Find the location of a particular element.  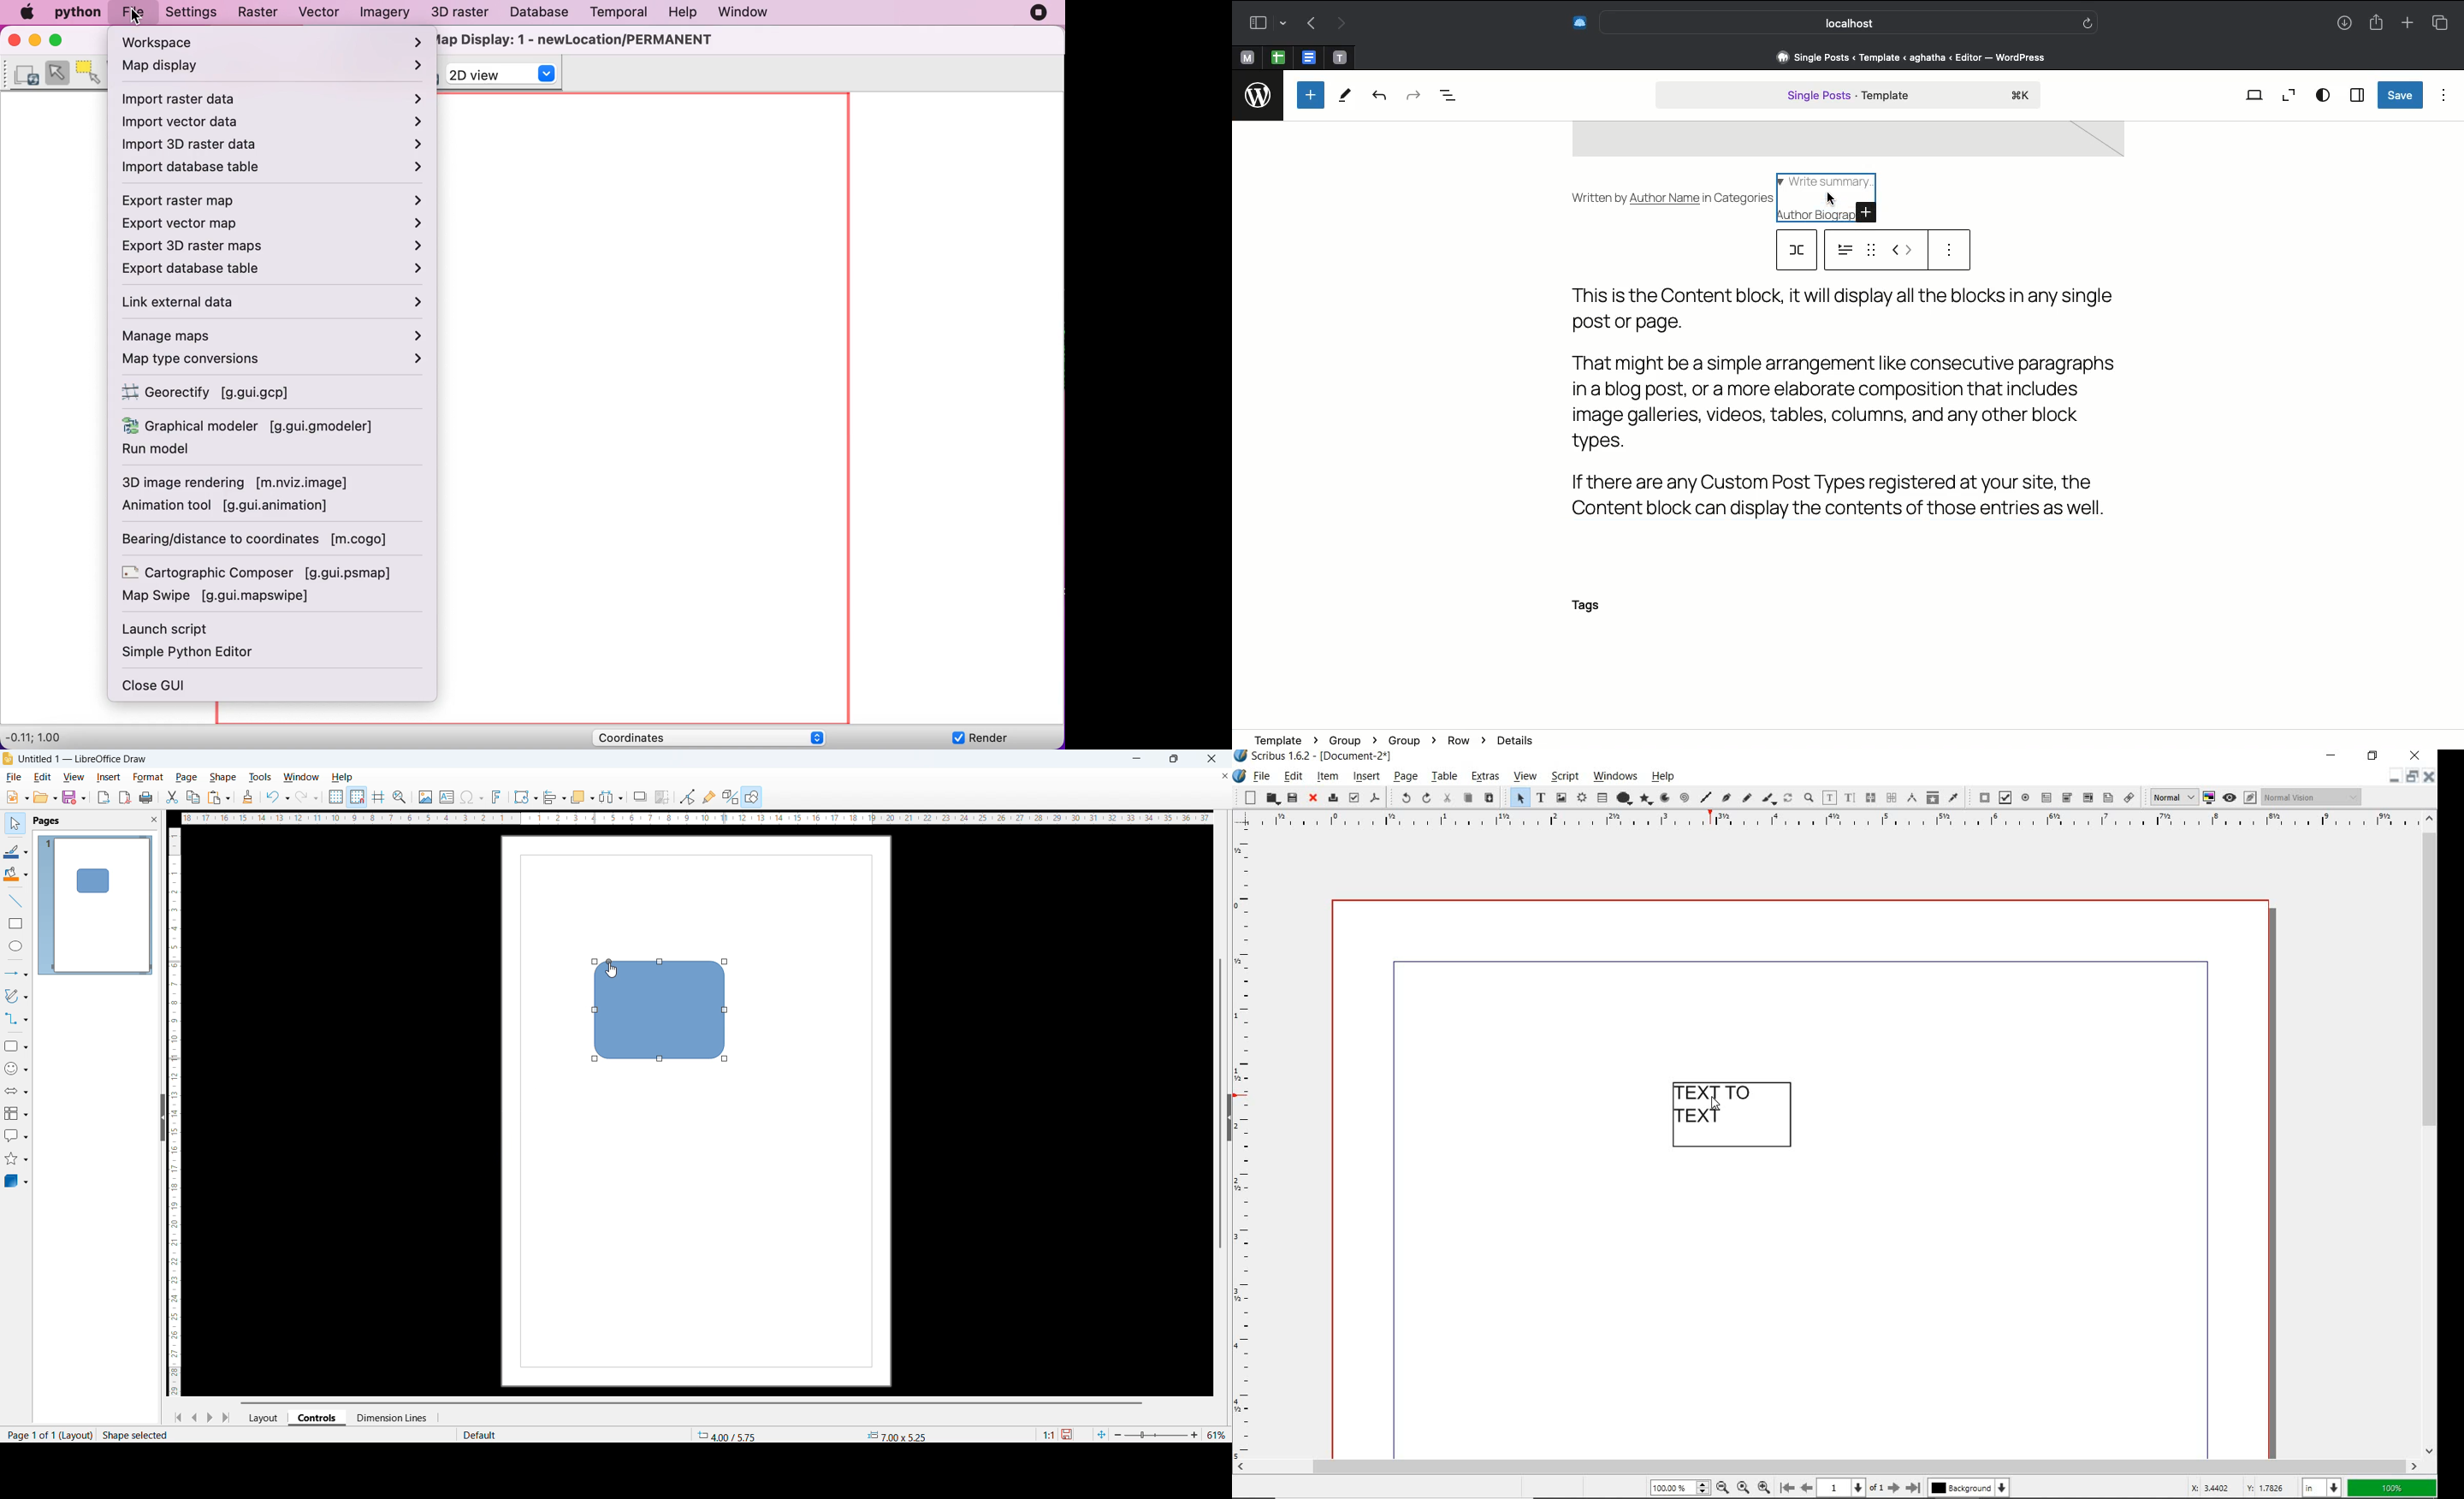

close pane  is located at coordinates (154, 819).